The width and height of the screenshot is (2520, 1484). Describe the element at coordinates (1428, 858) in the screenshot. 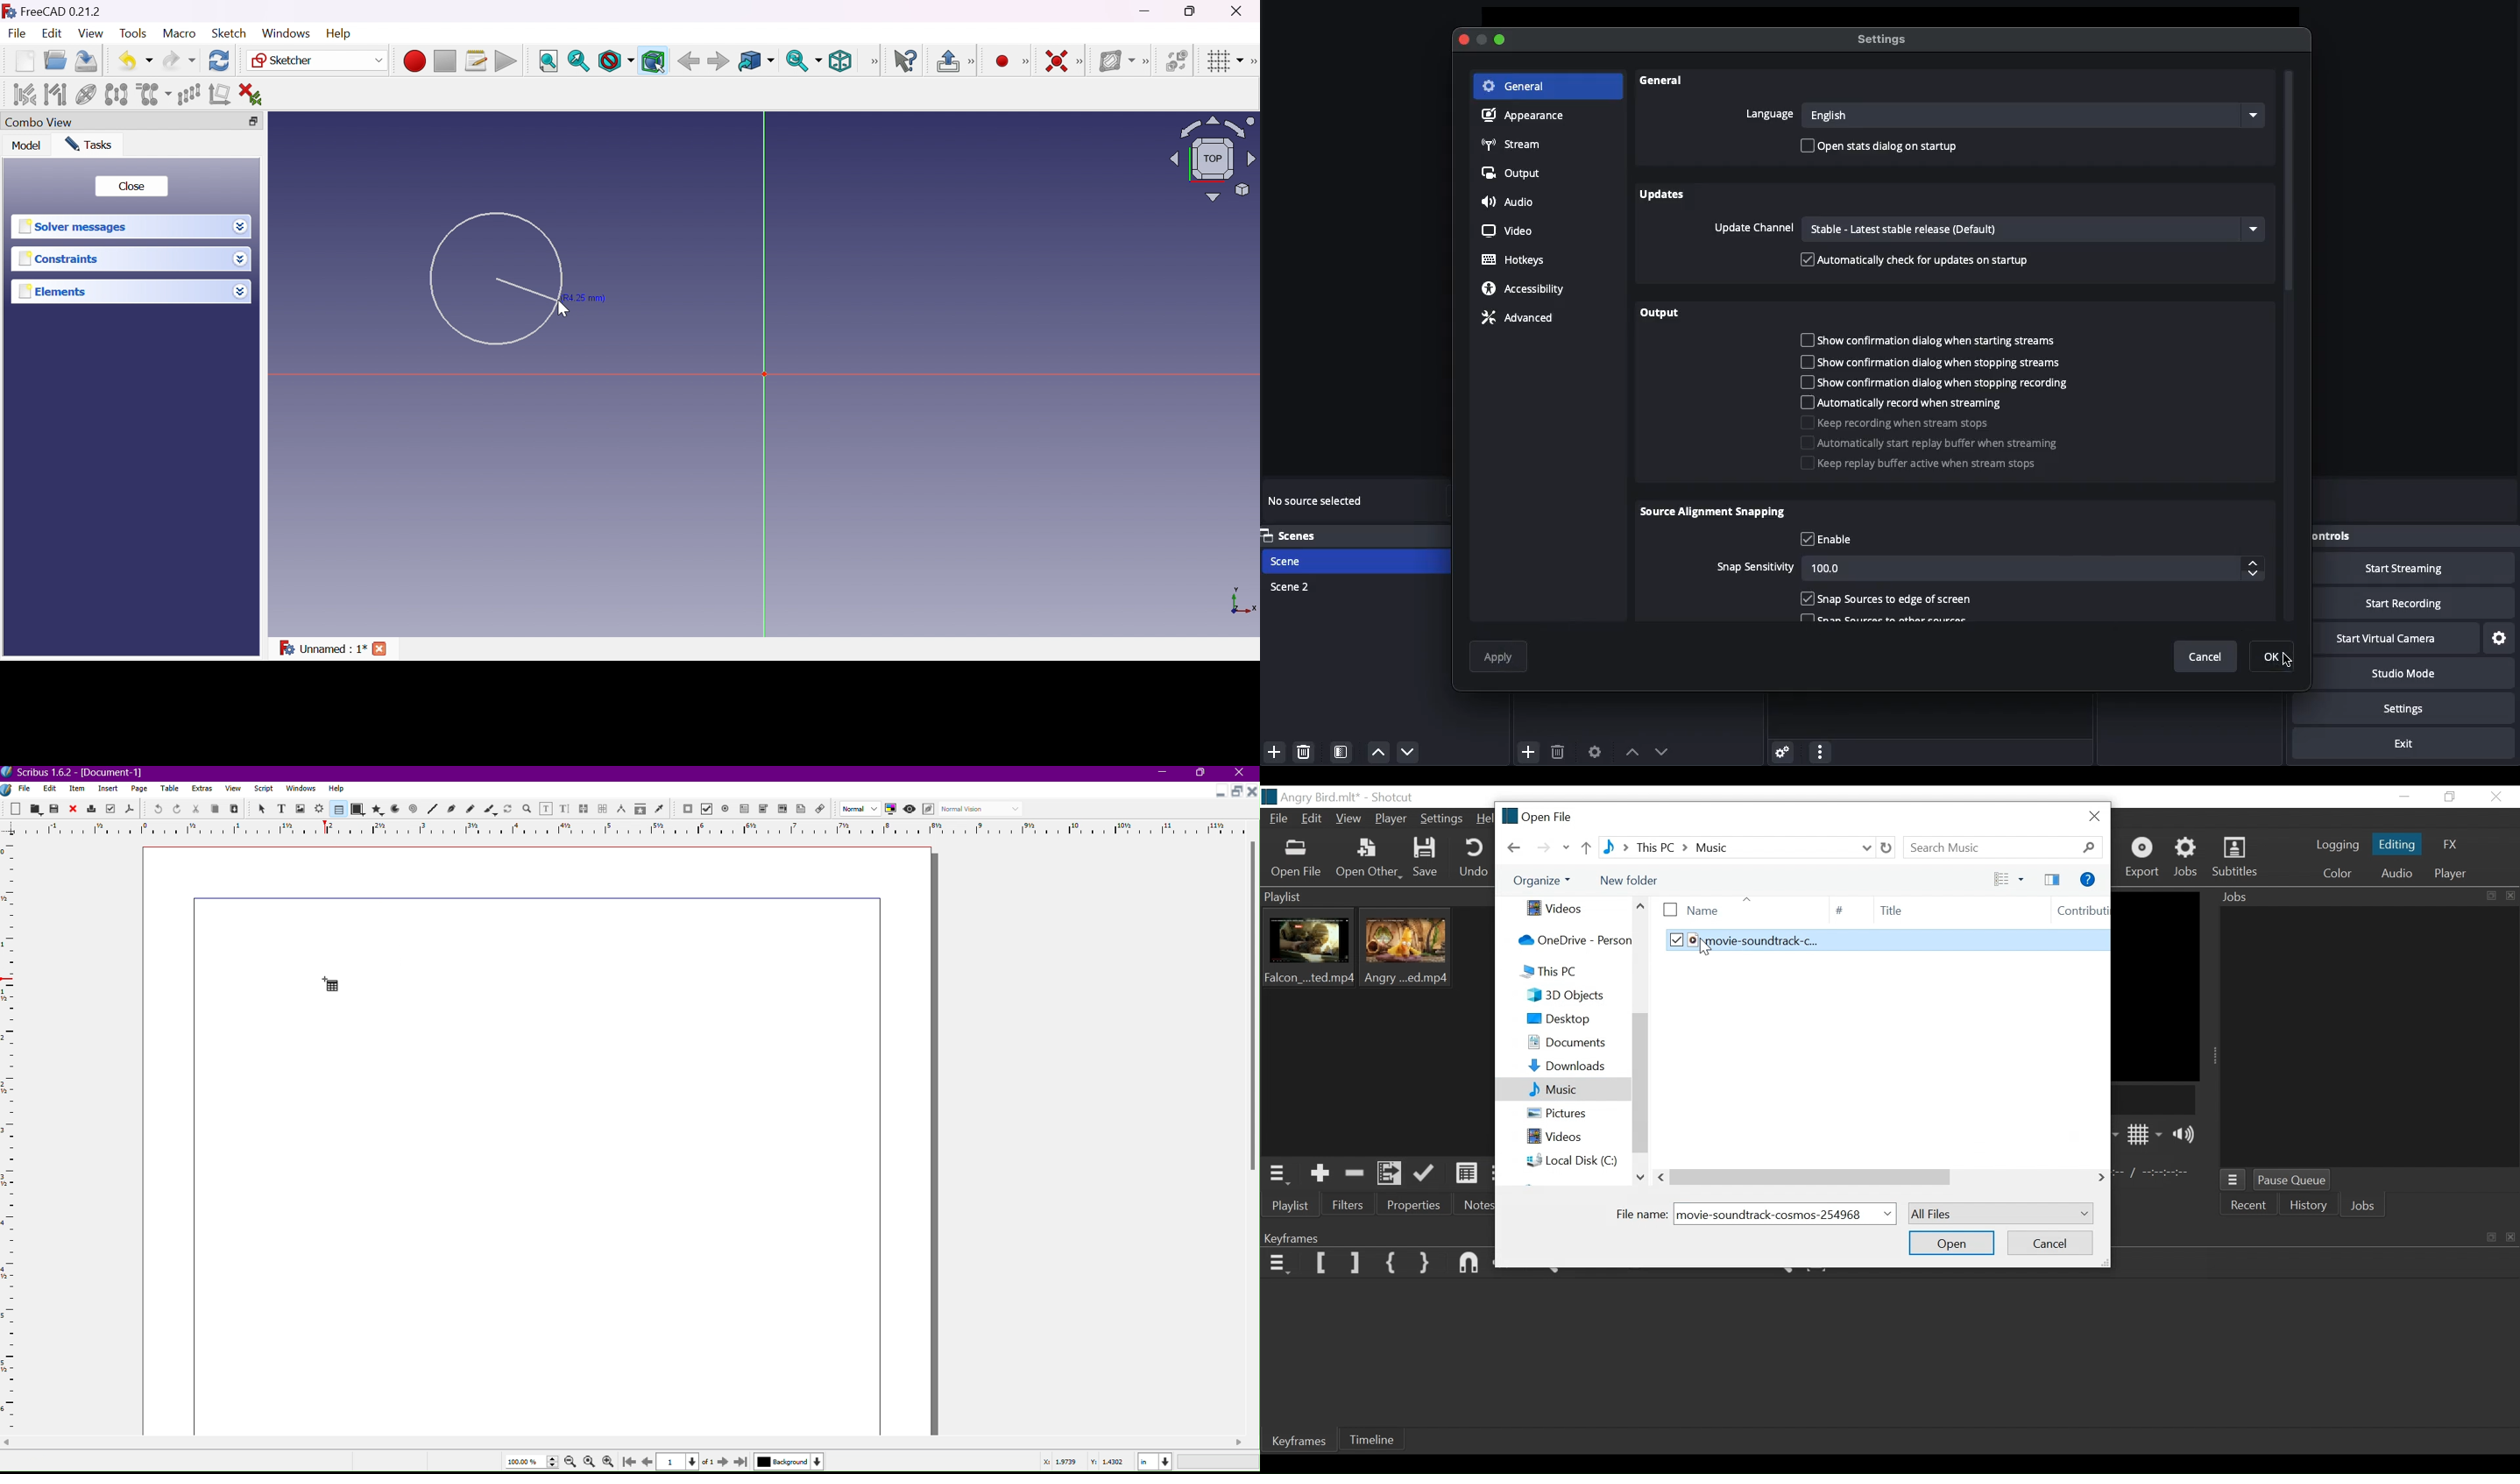

I see `Save` at that location.